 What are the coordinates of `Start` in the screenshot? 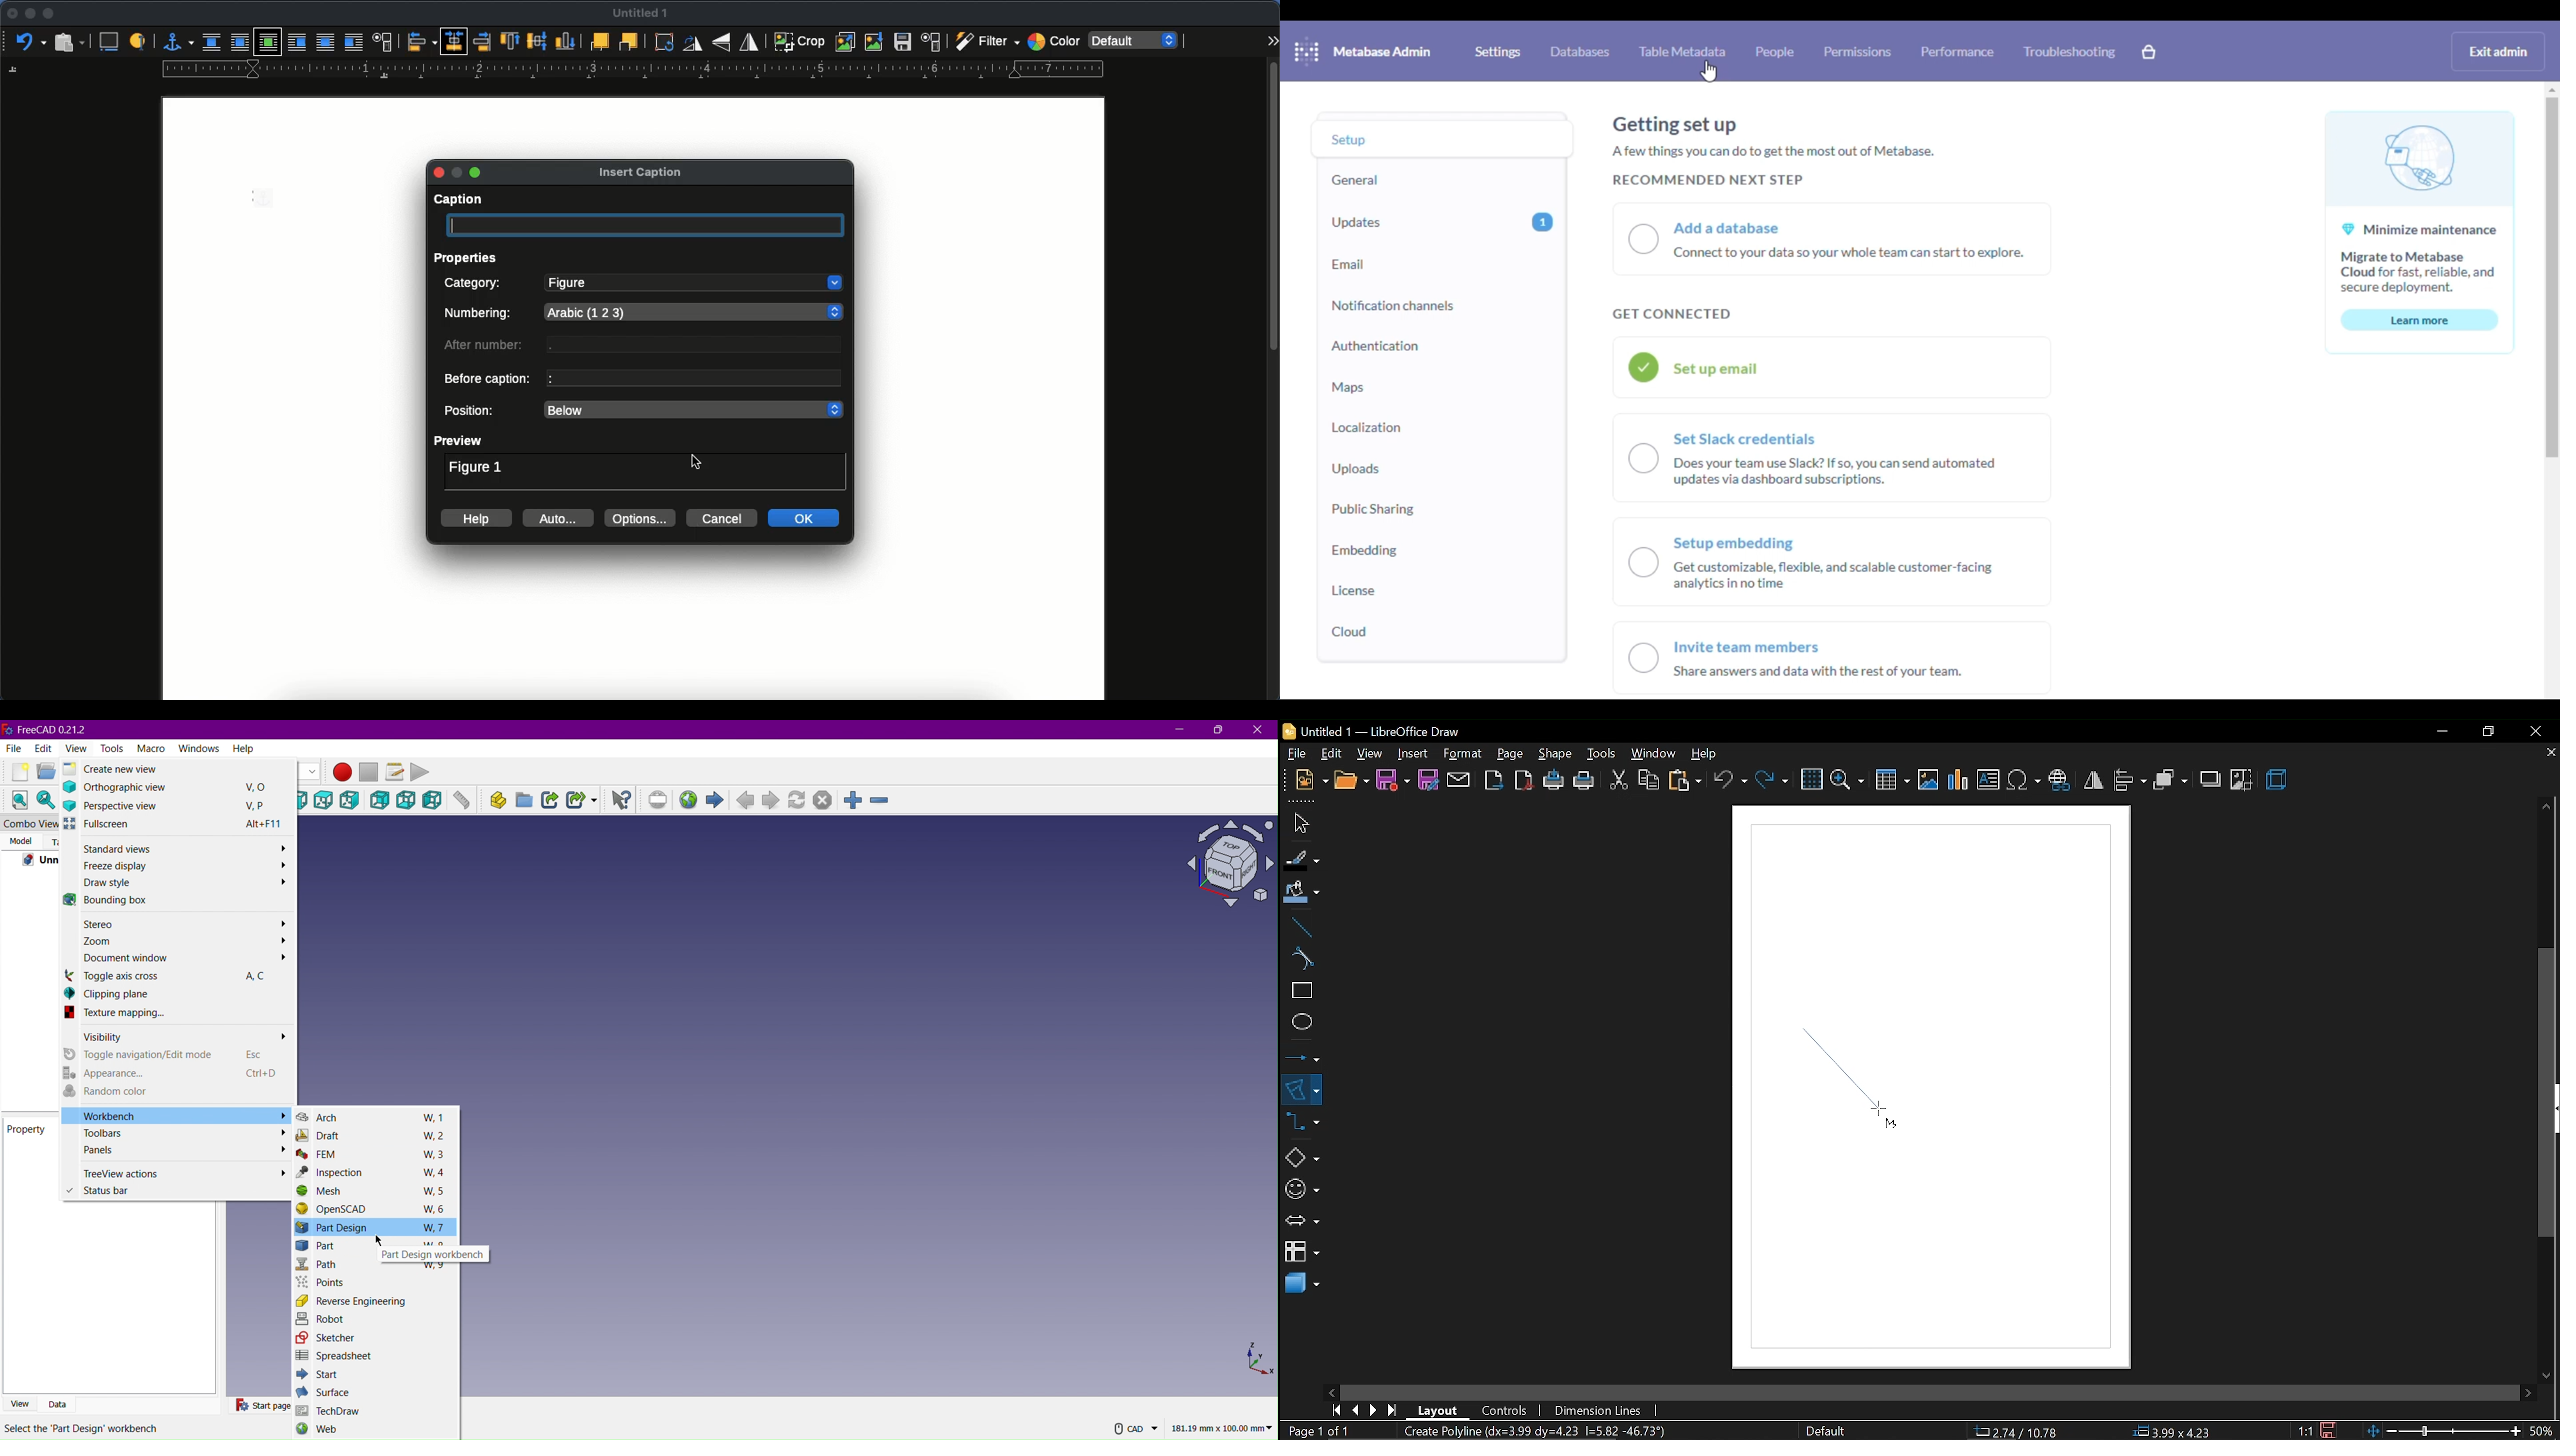 It's located at (319, 1375).